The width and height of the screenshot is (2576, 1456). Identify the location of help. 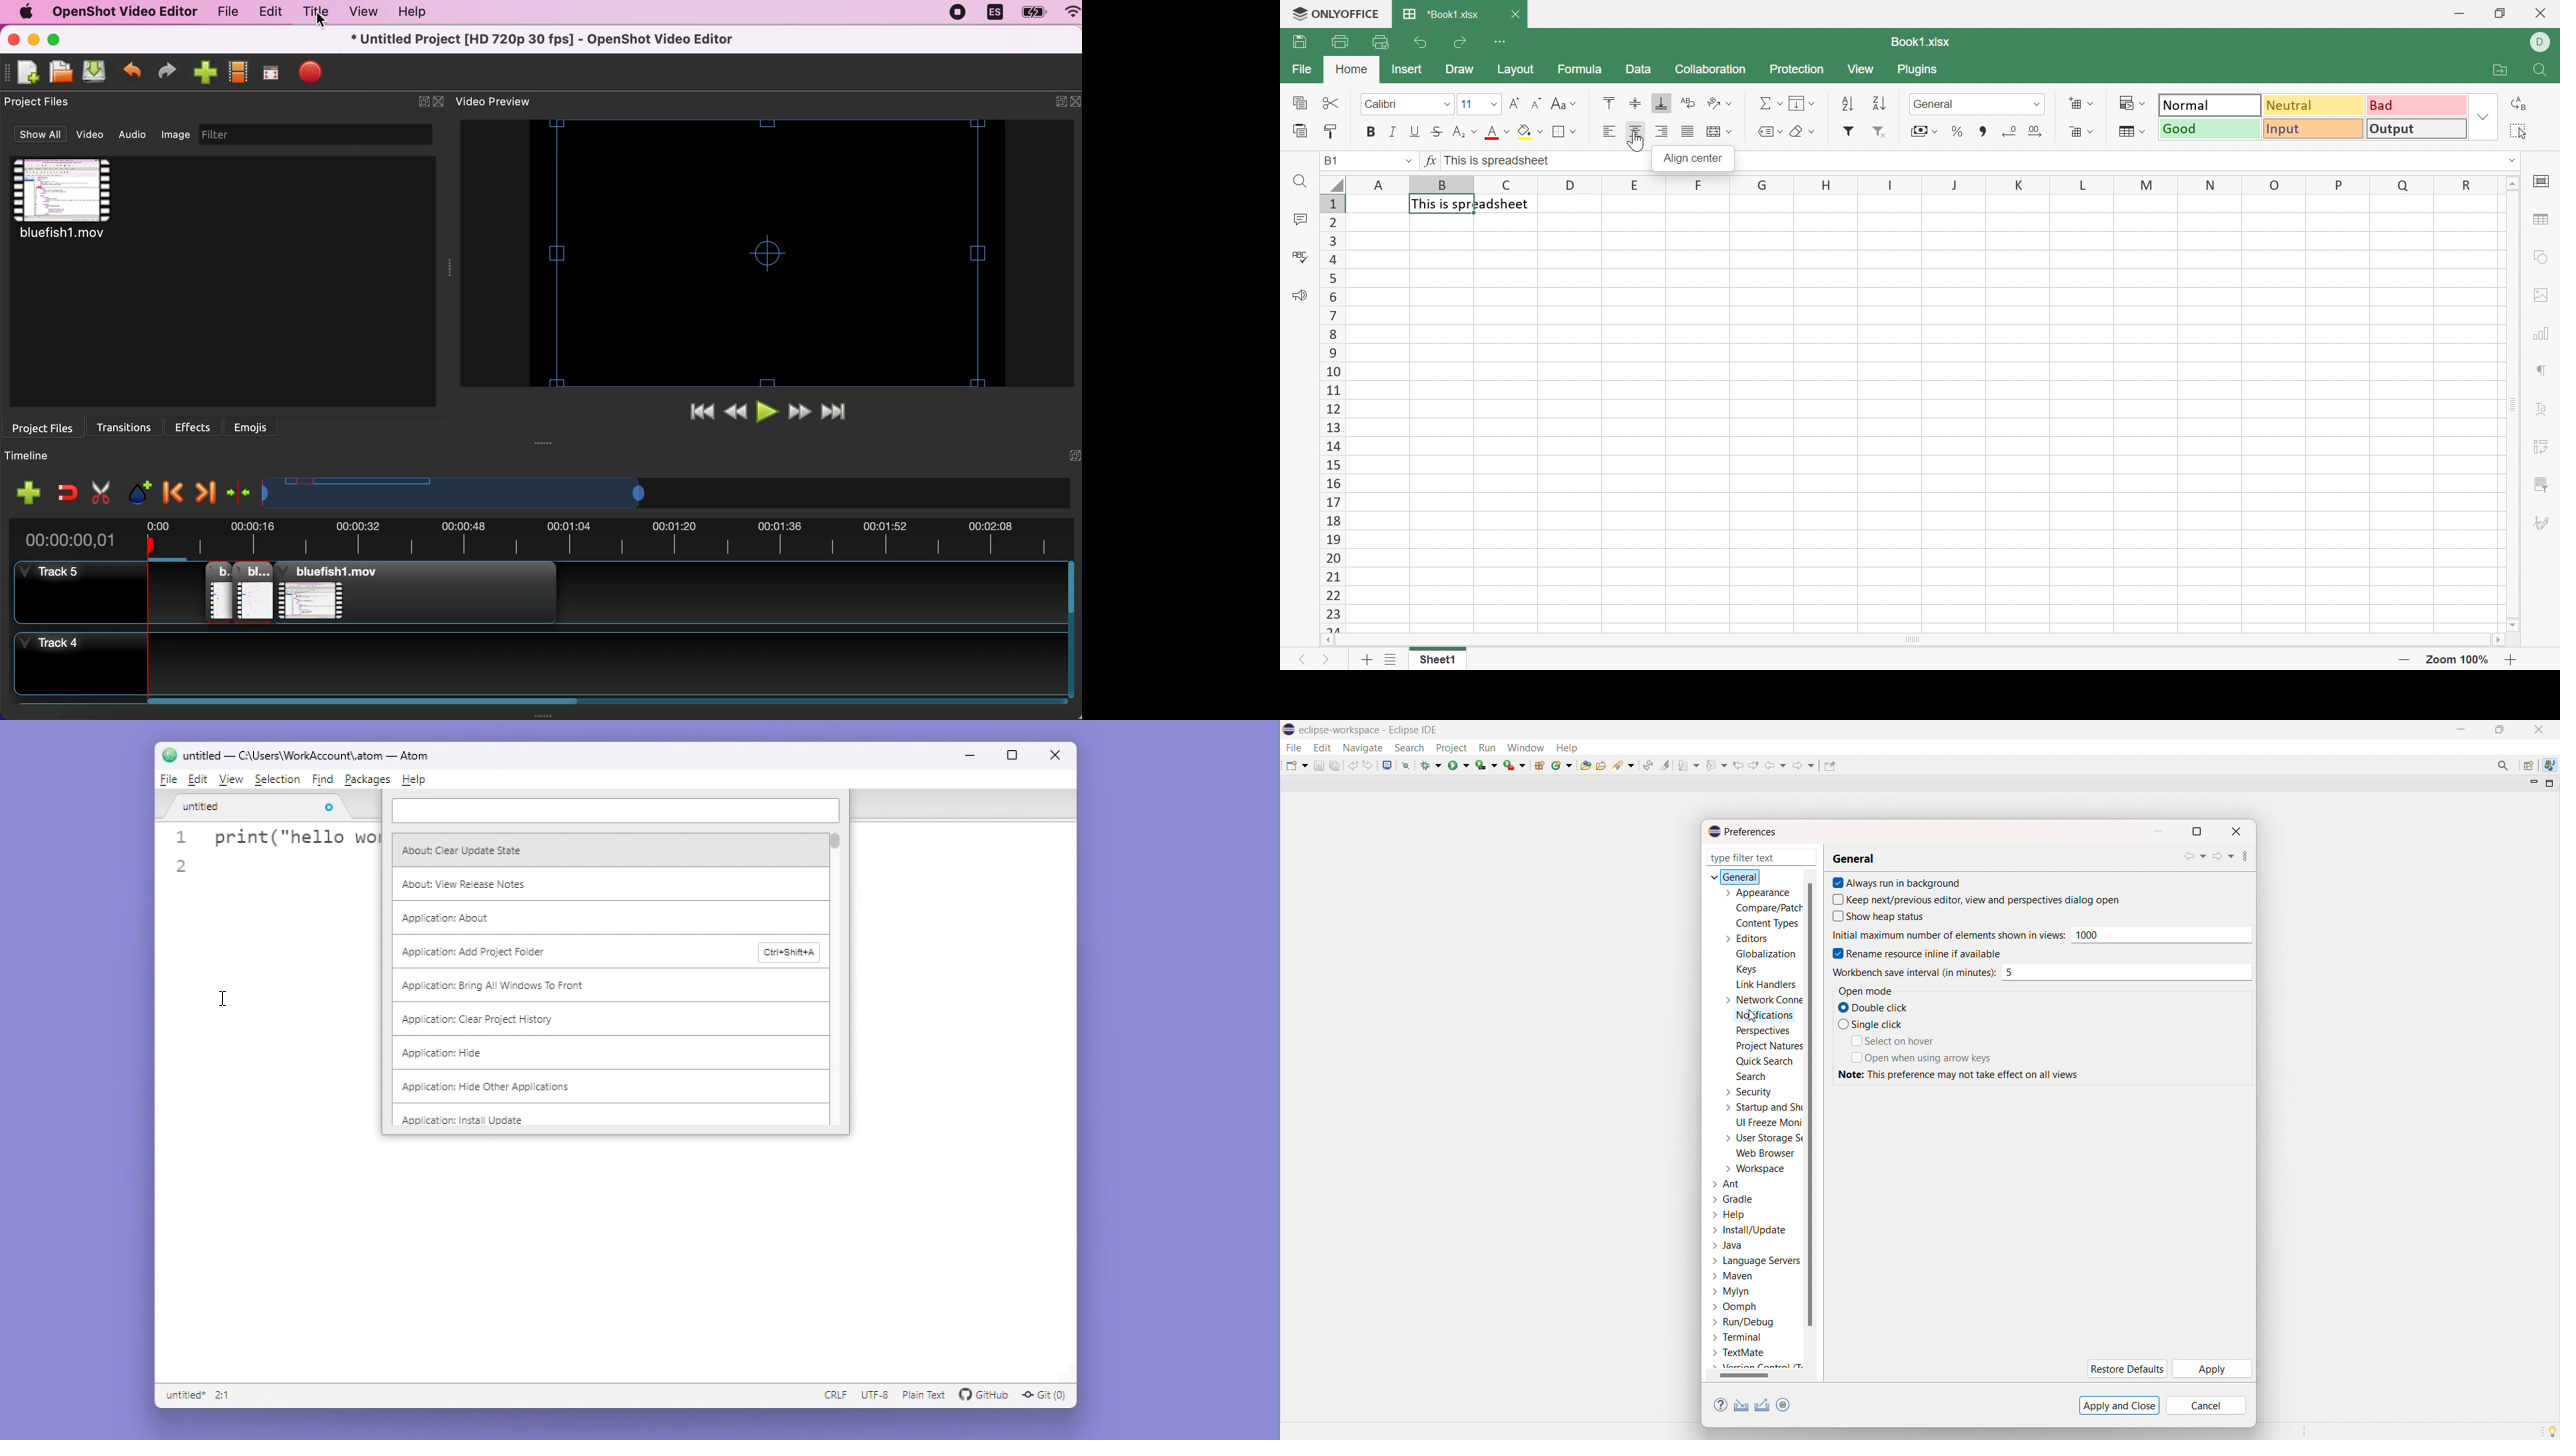
(408, 13).